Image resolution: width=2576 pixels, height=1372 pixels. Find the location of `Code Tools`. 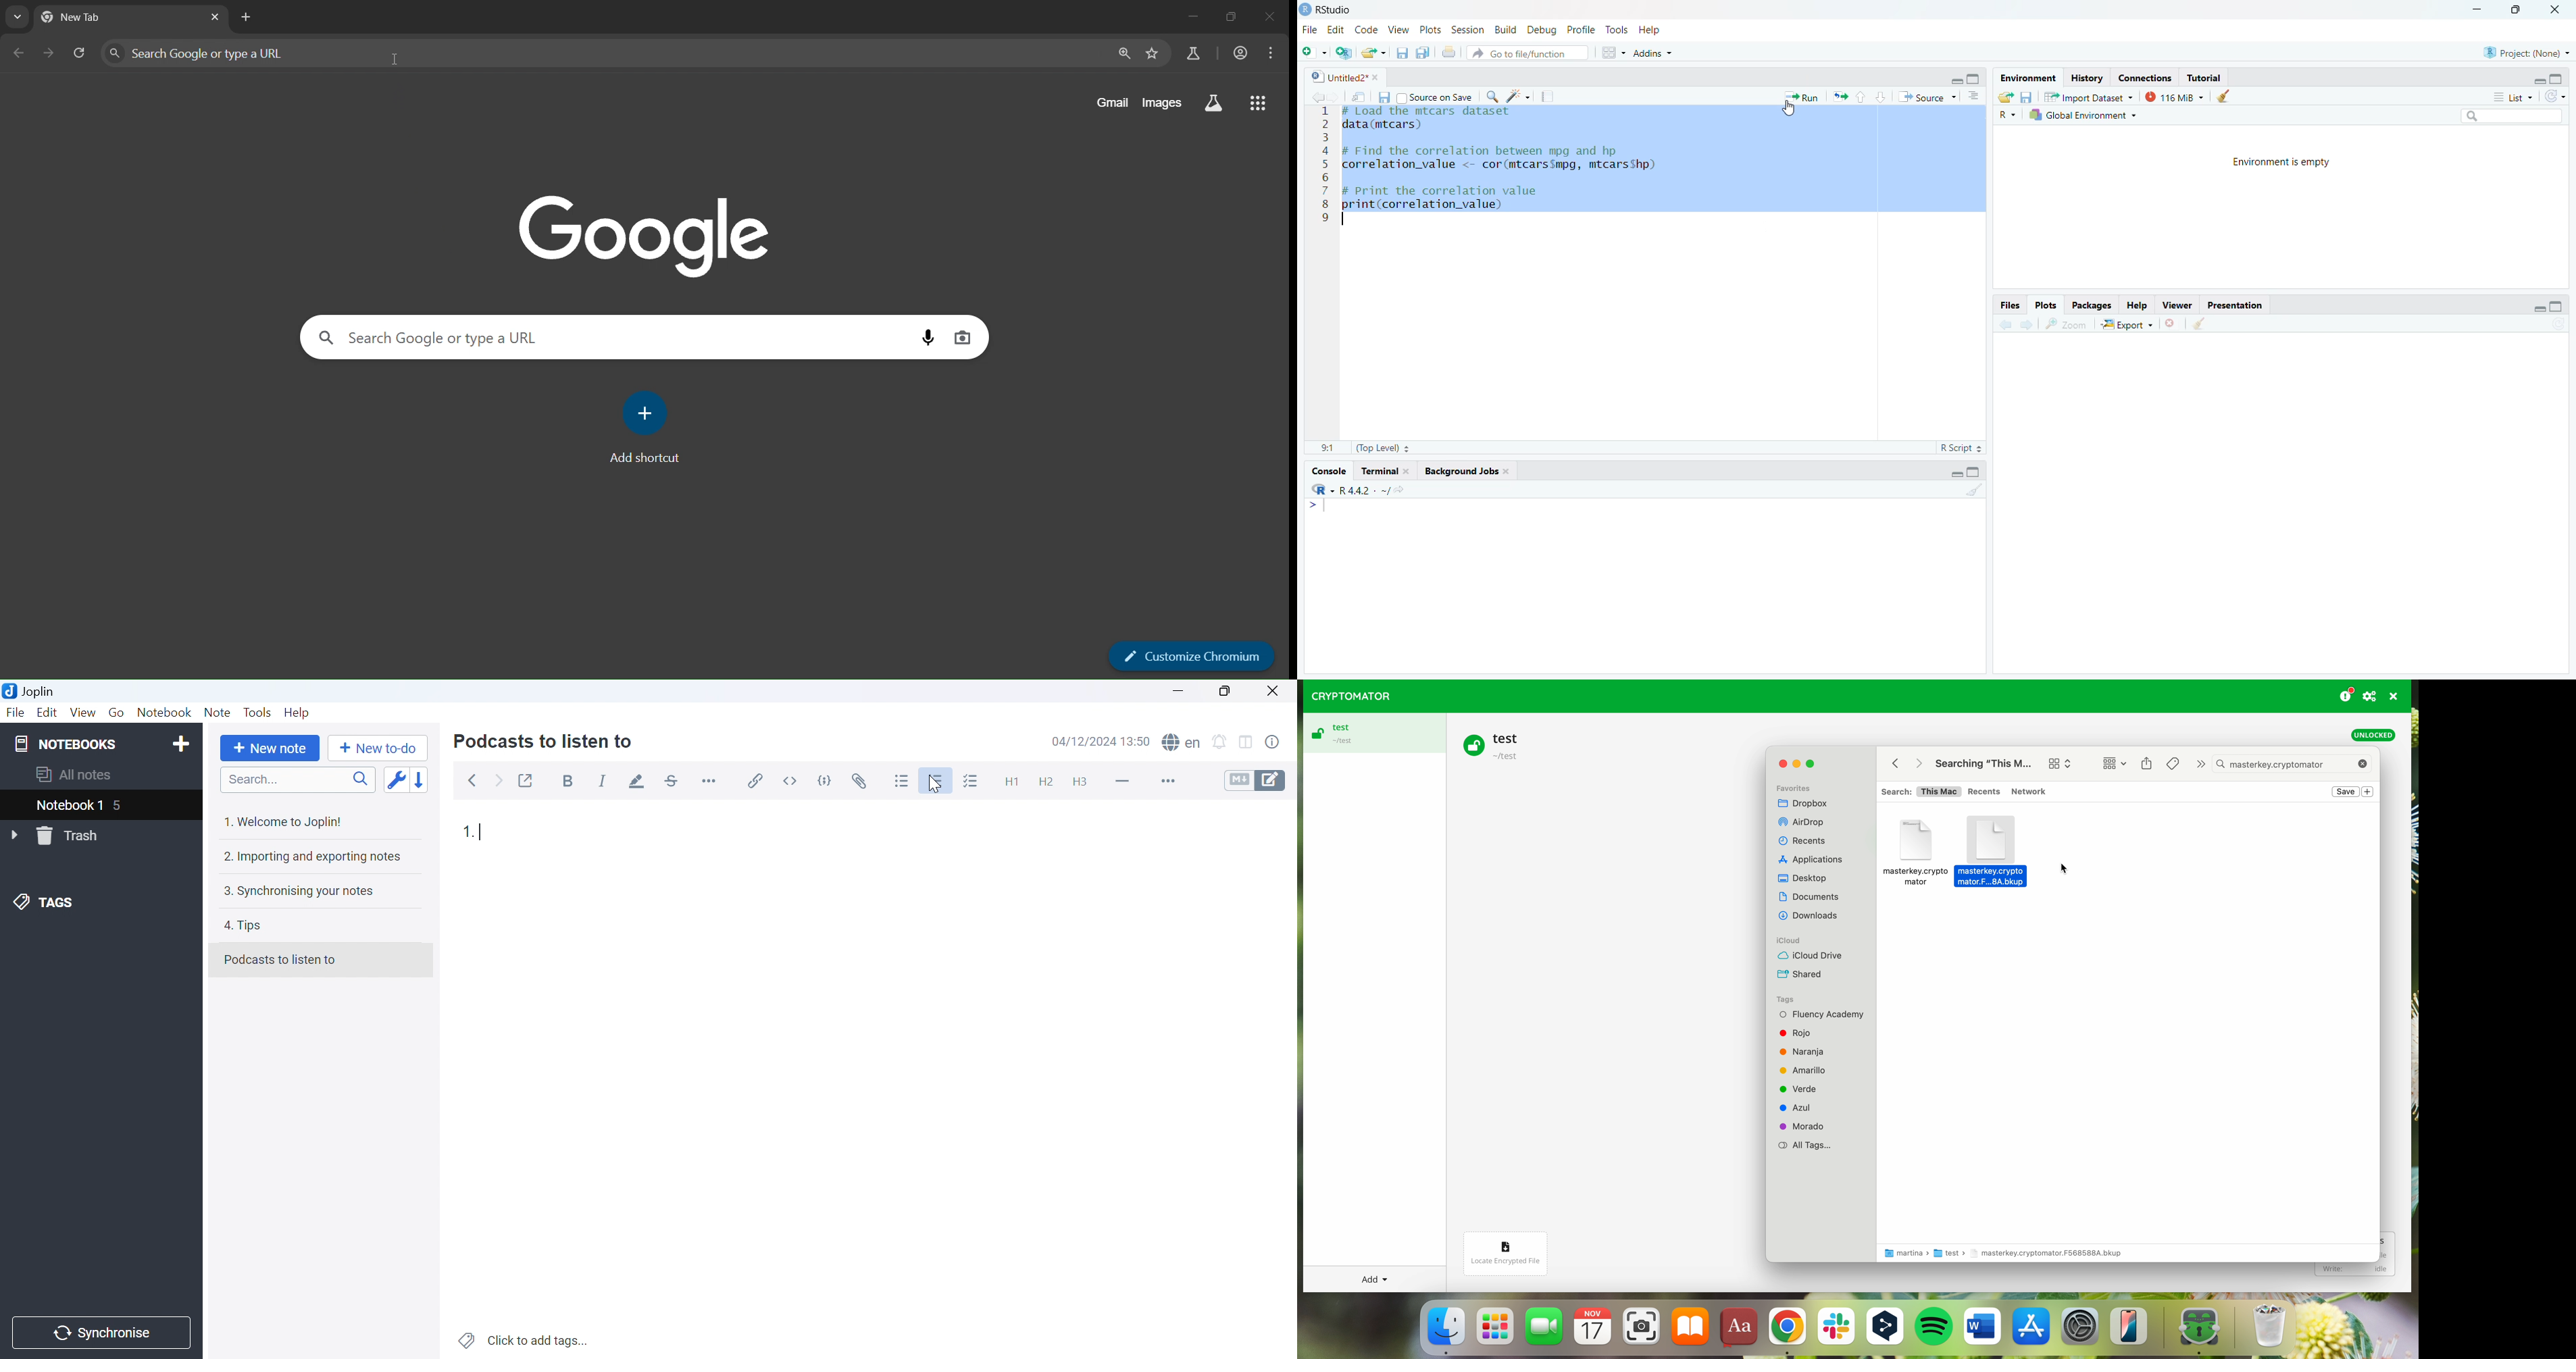

Code Tools is located at coordinates (1521, 96).